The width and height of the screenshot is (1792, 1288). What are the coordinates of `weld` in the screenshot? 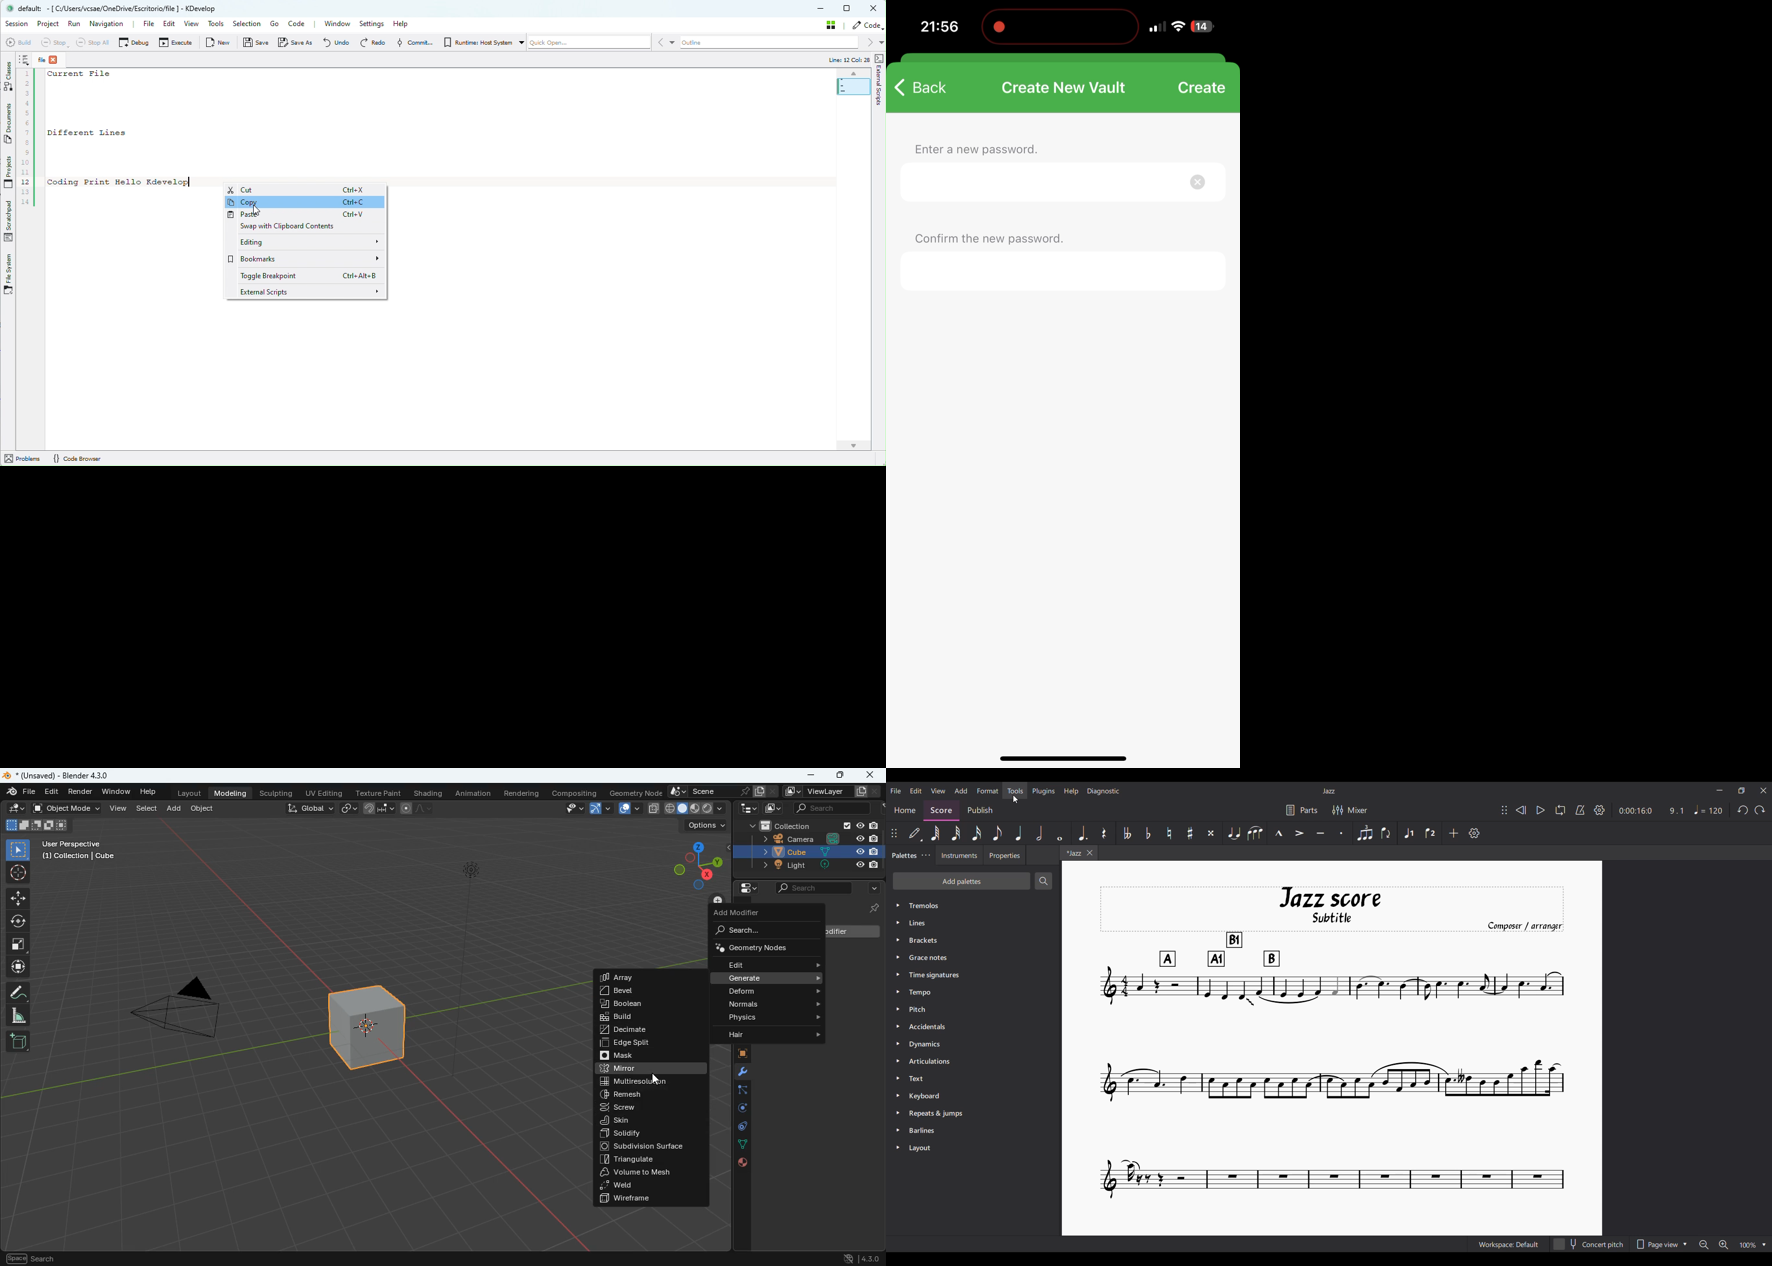 It's located at (649, 1185).